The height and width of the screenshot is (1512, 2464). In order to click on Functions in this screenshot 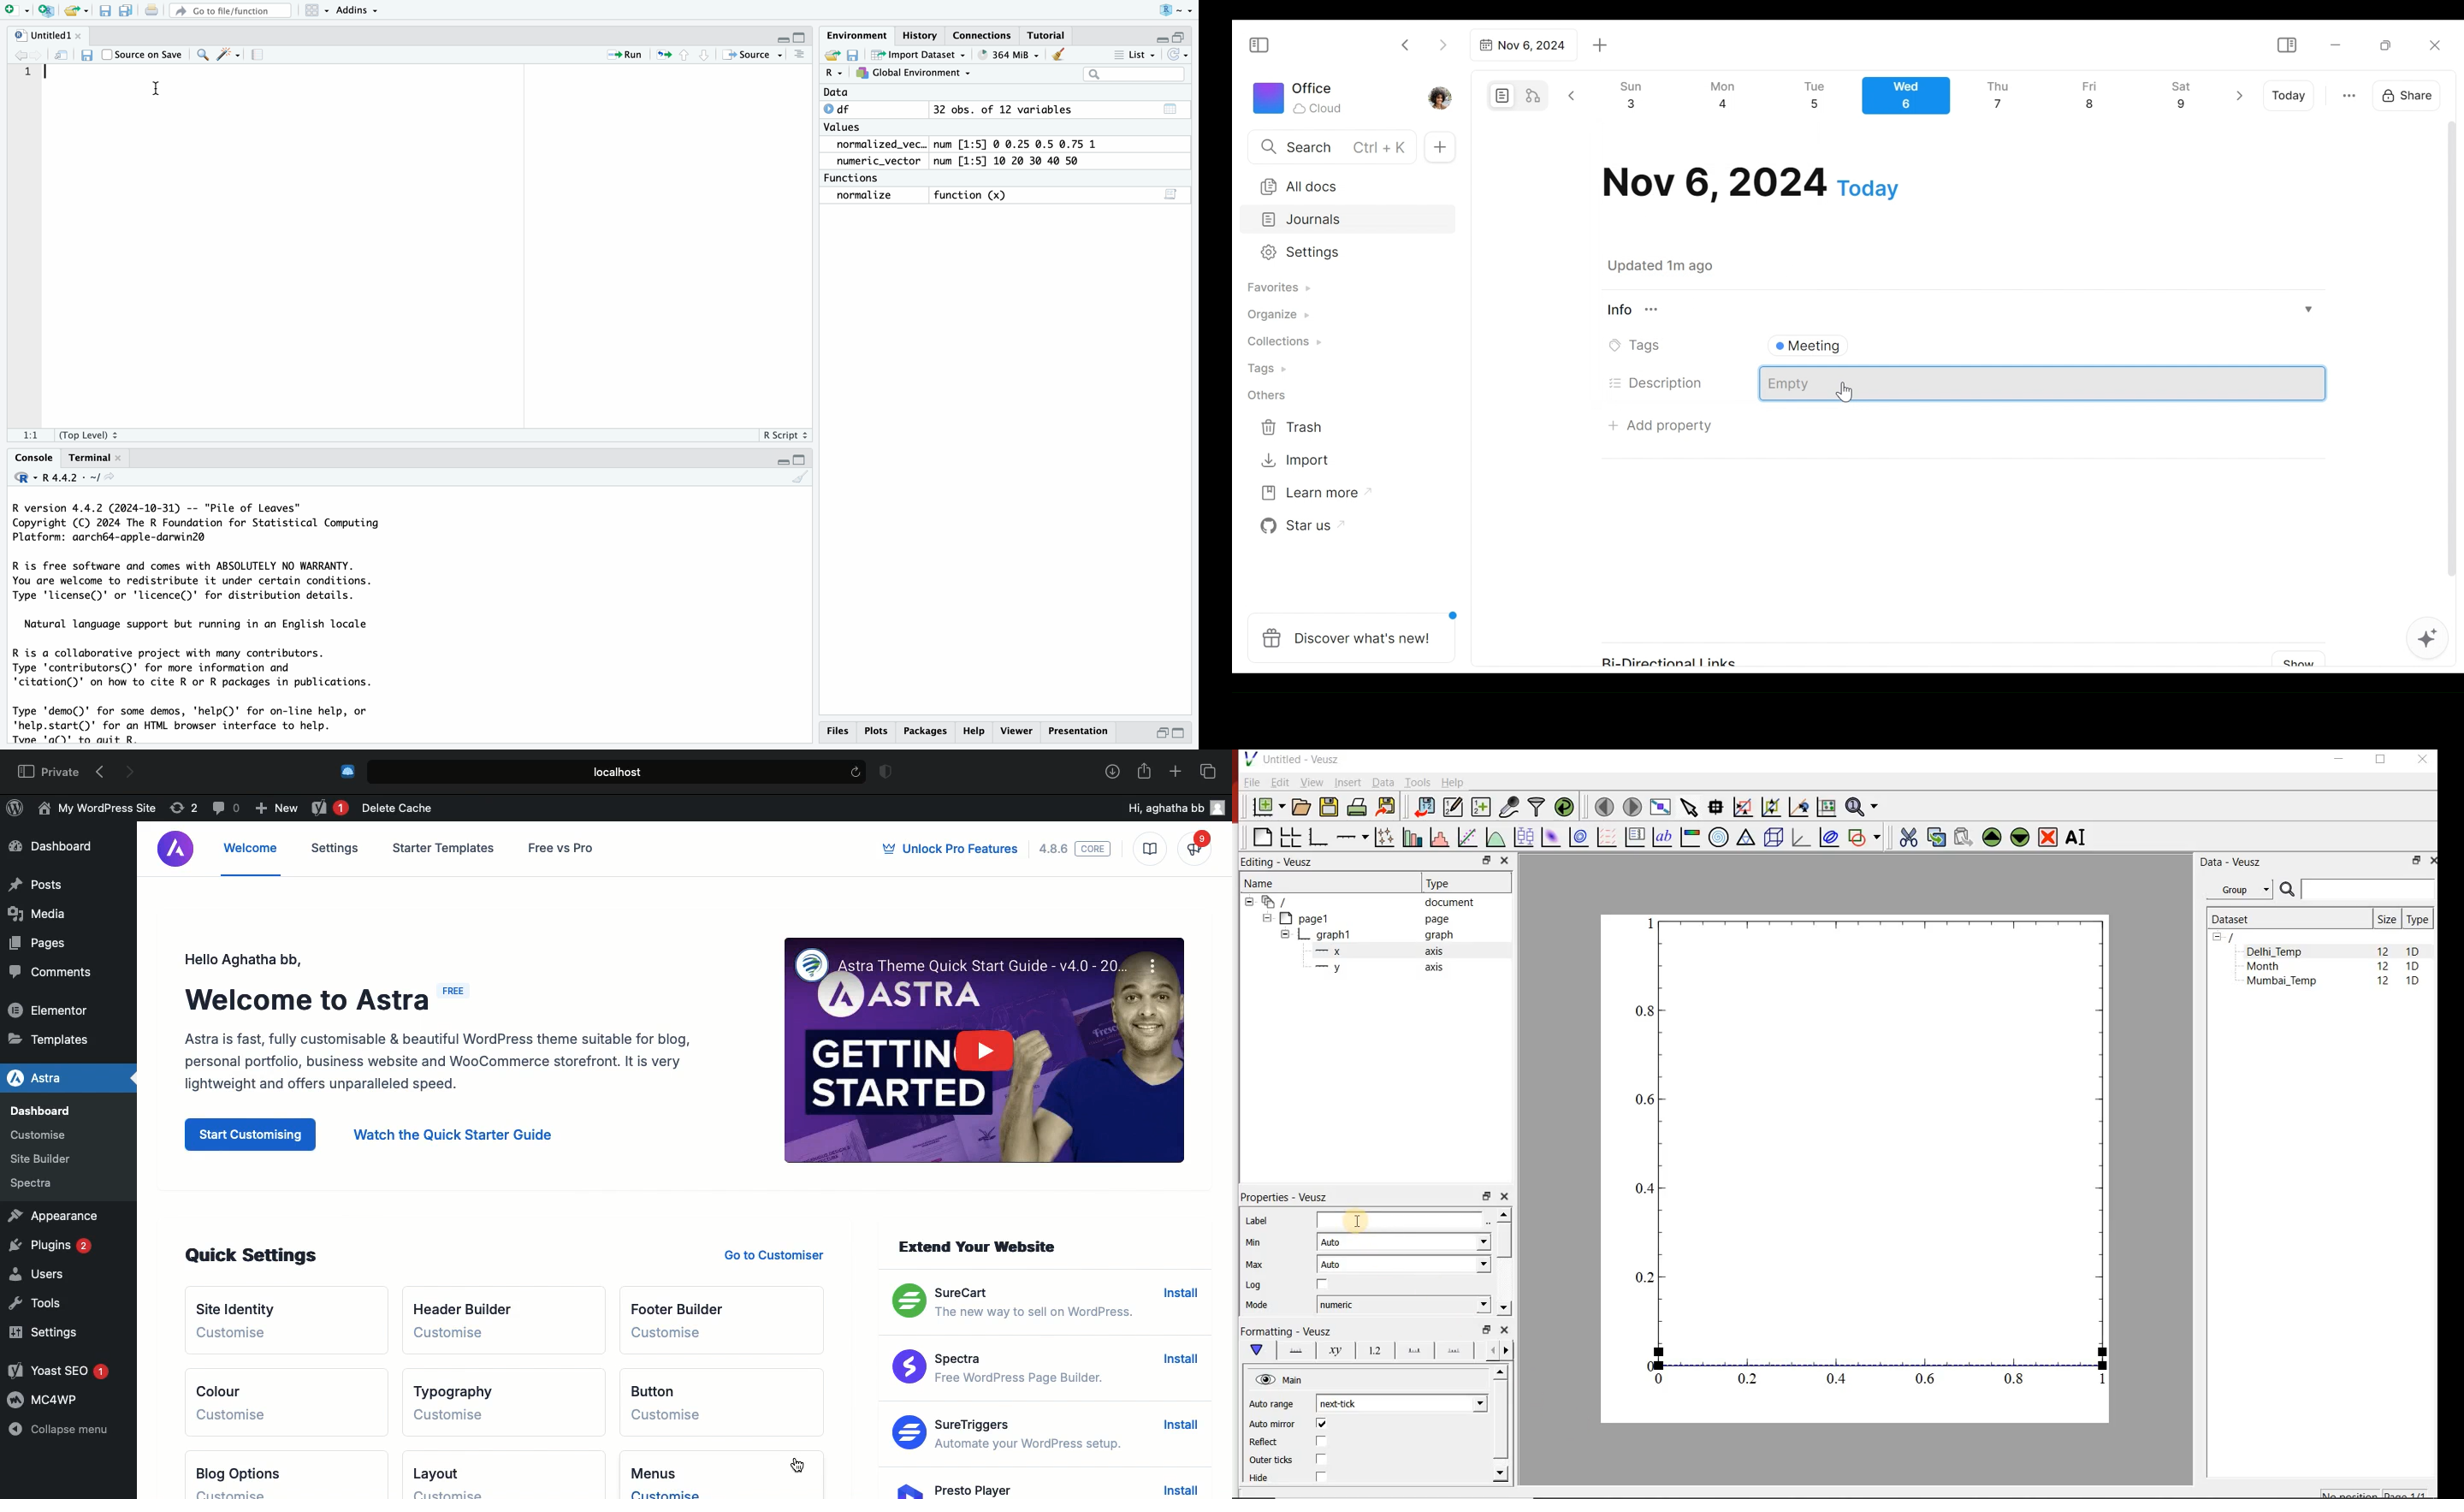, I will do `click(854, 178)`.